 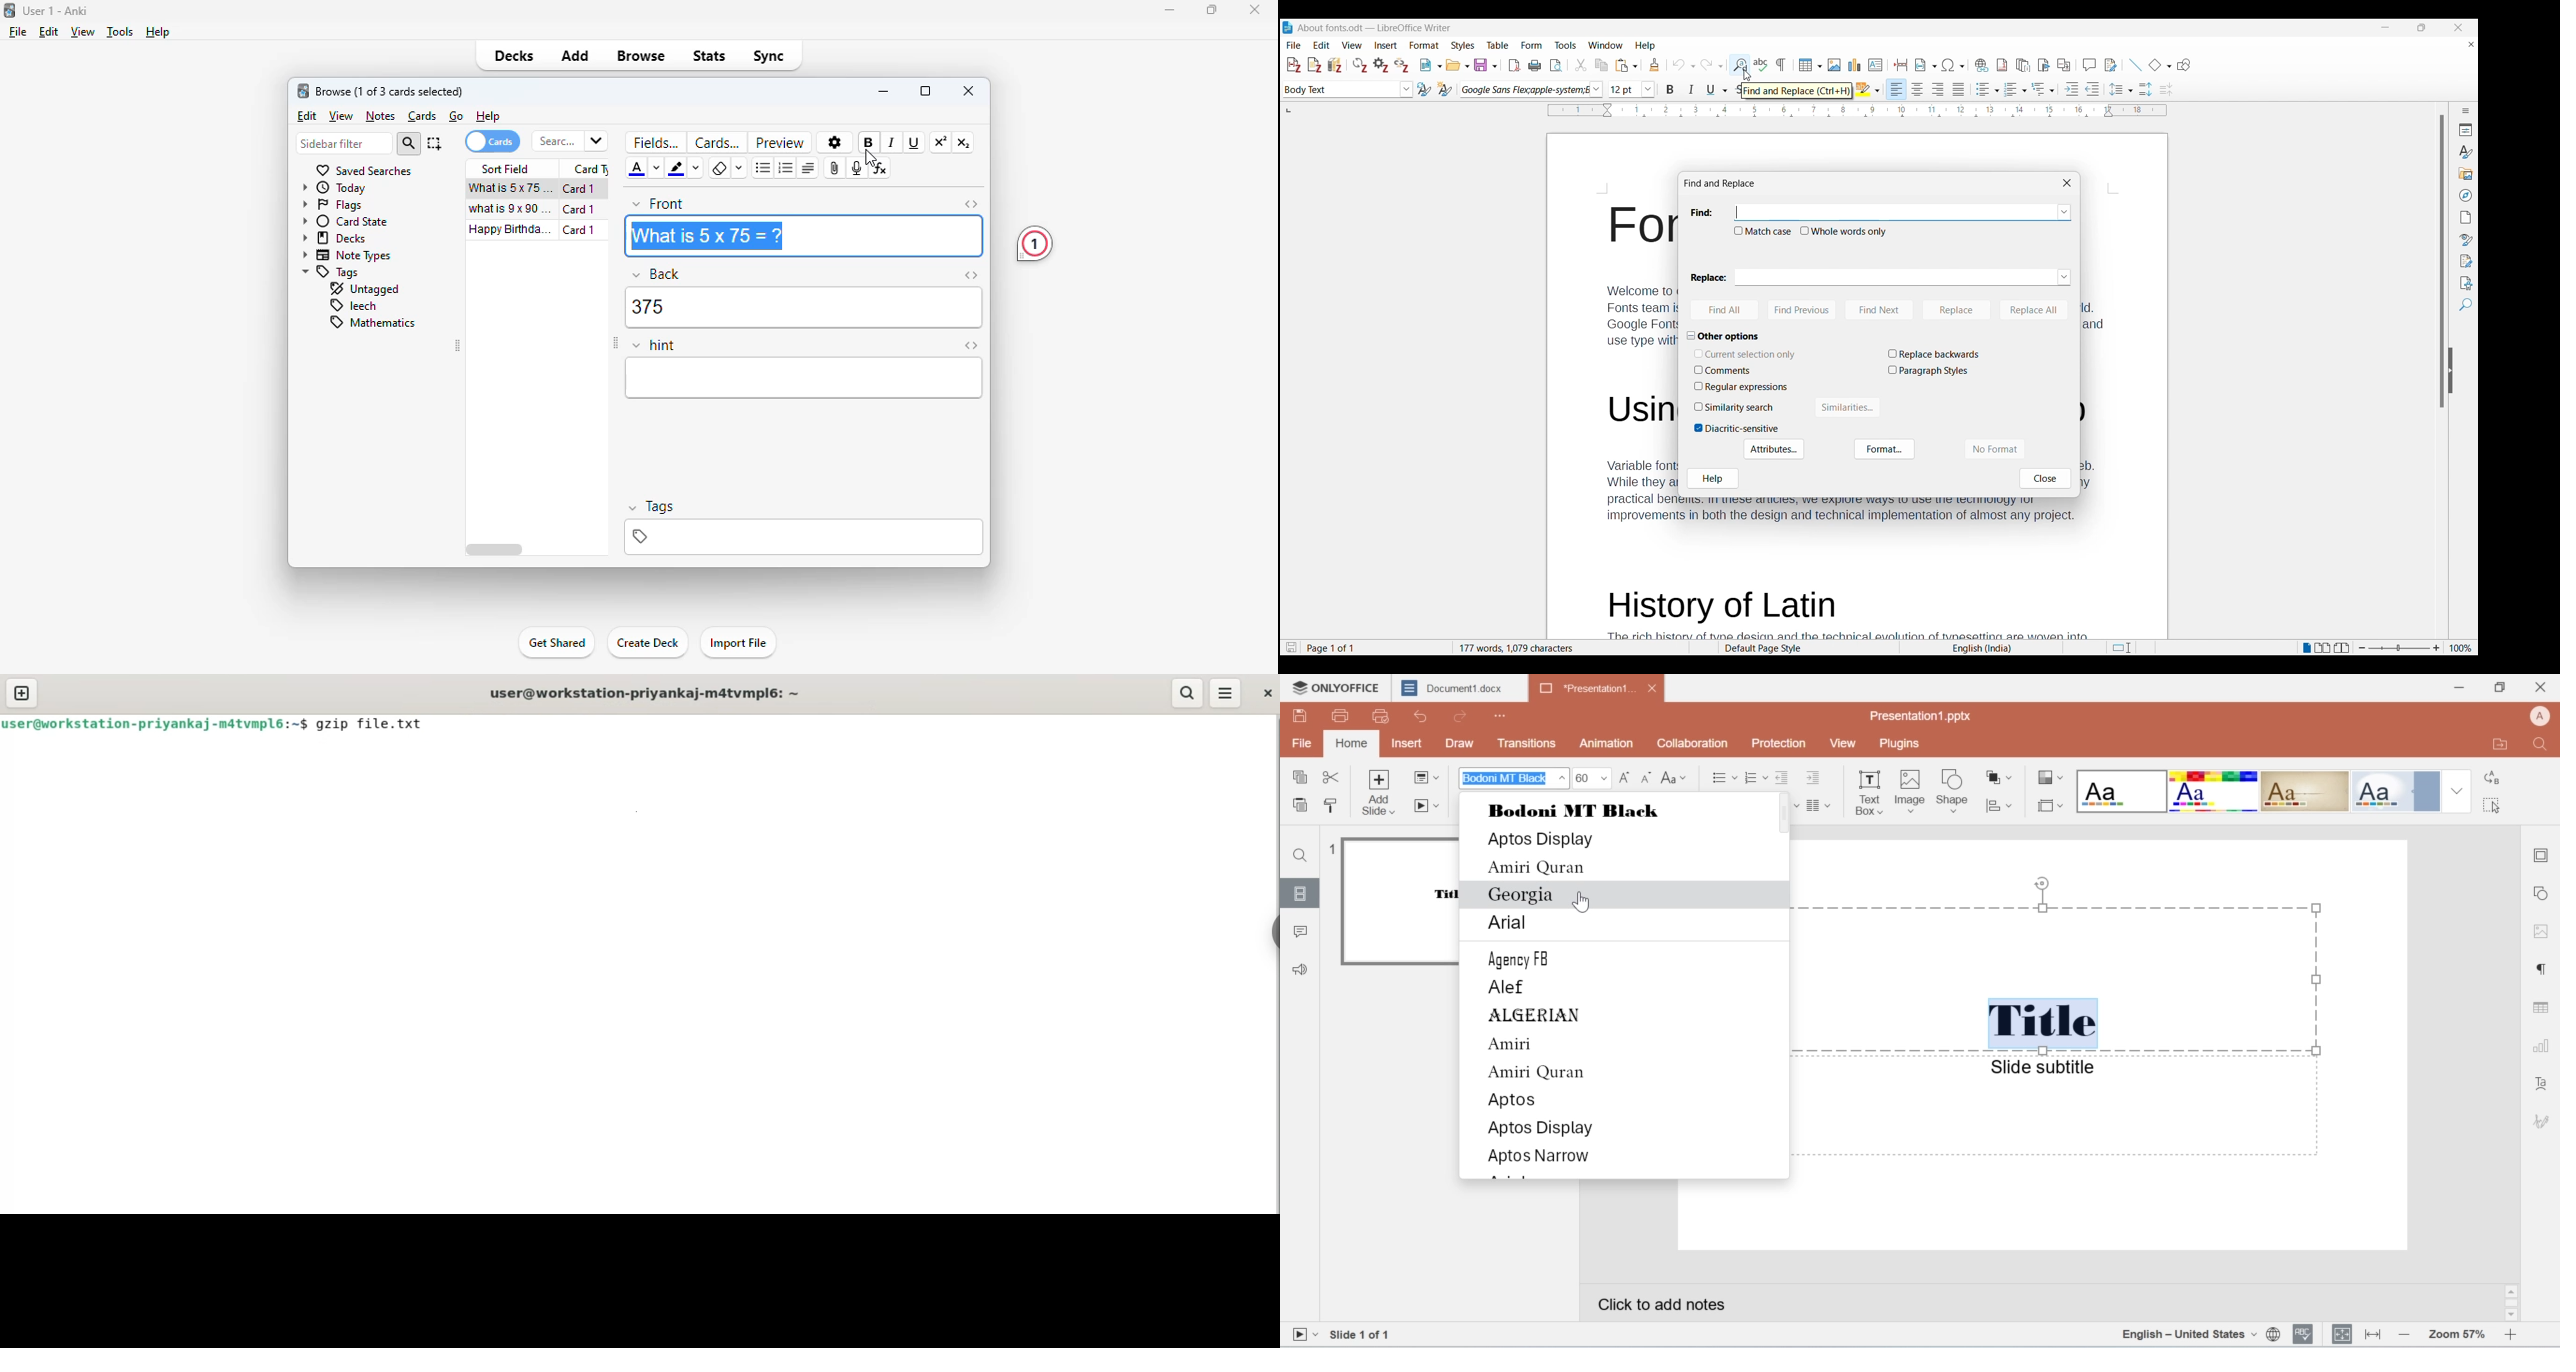 What do you see at coordinates (1737, 429) in the screenshot?
I see `Toggle for Diacritic-sensitive` at bounding box center [1737, 429].